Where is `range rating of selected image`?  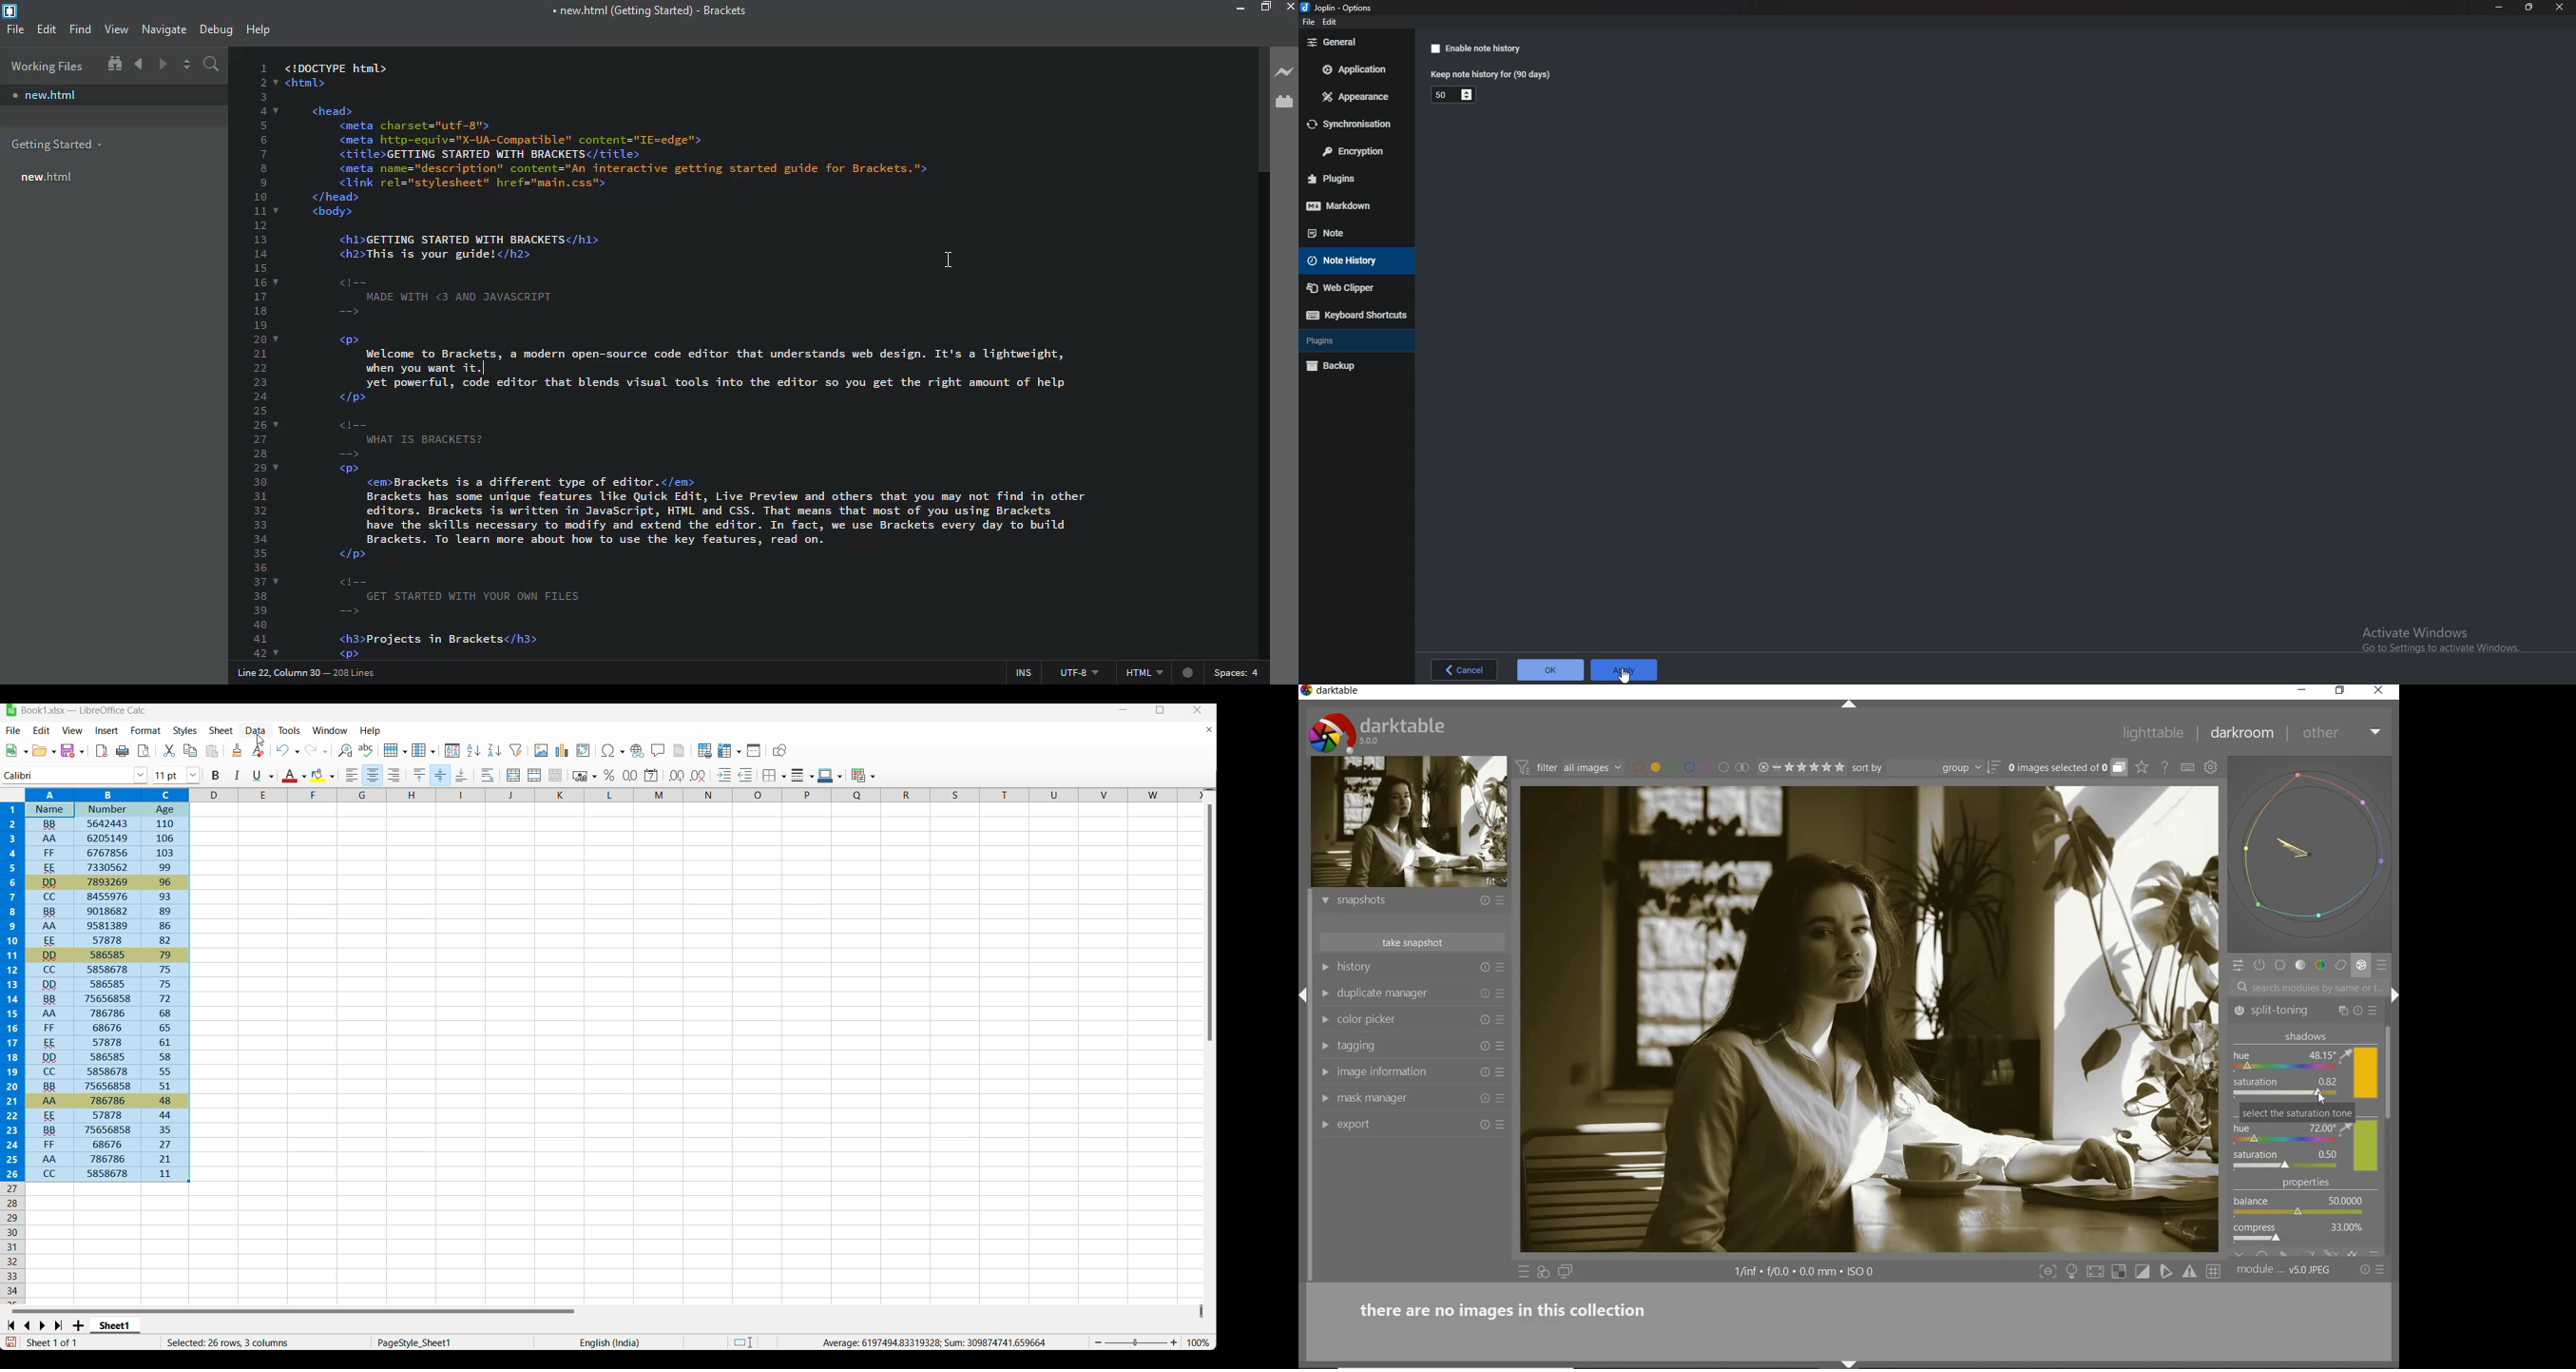 range rating of selected image is located at coordinates (1801, 768).